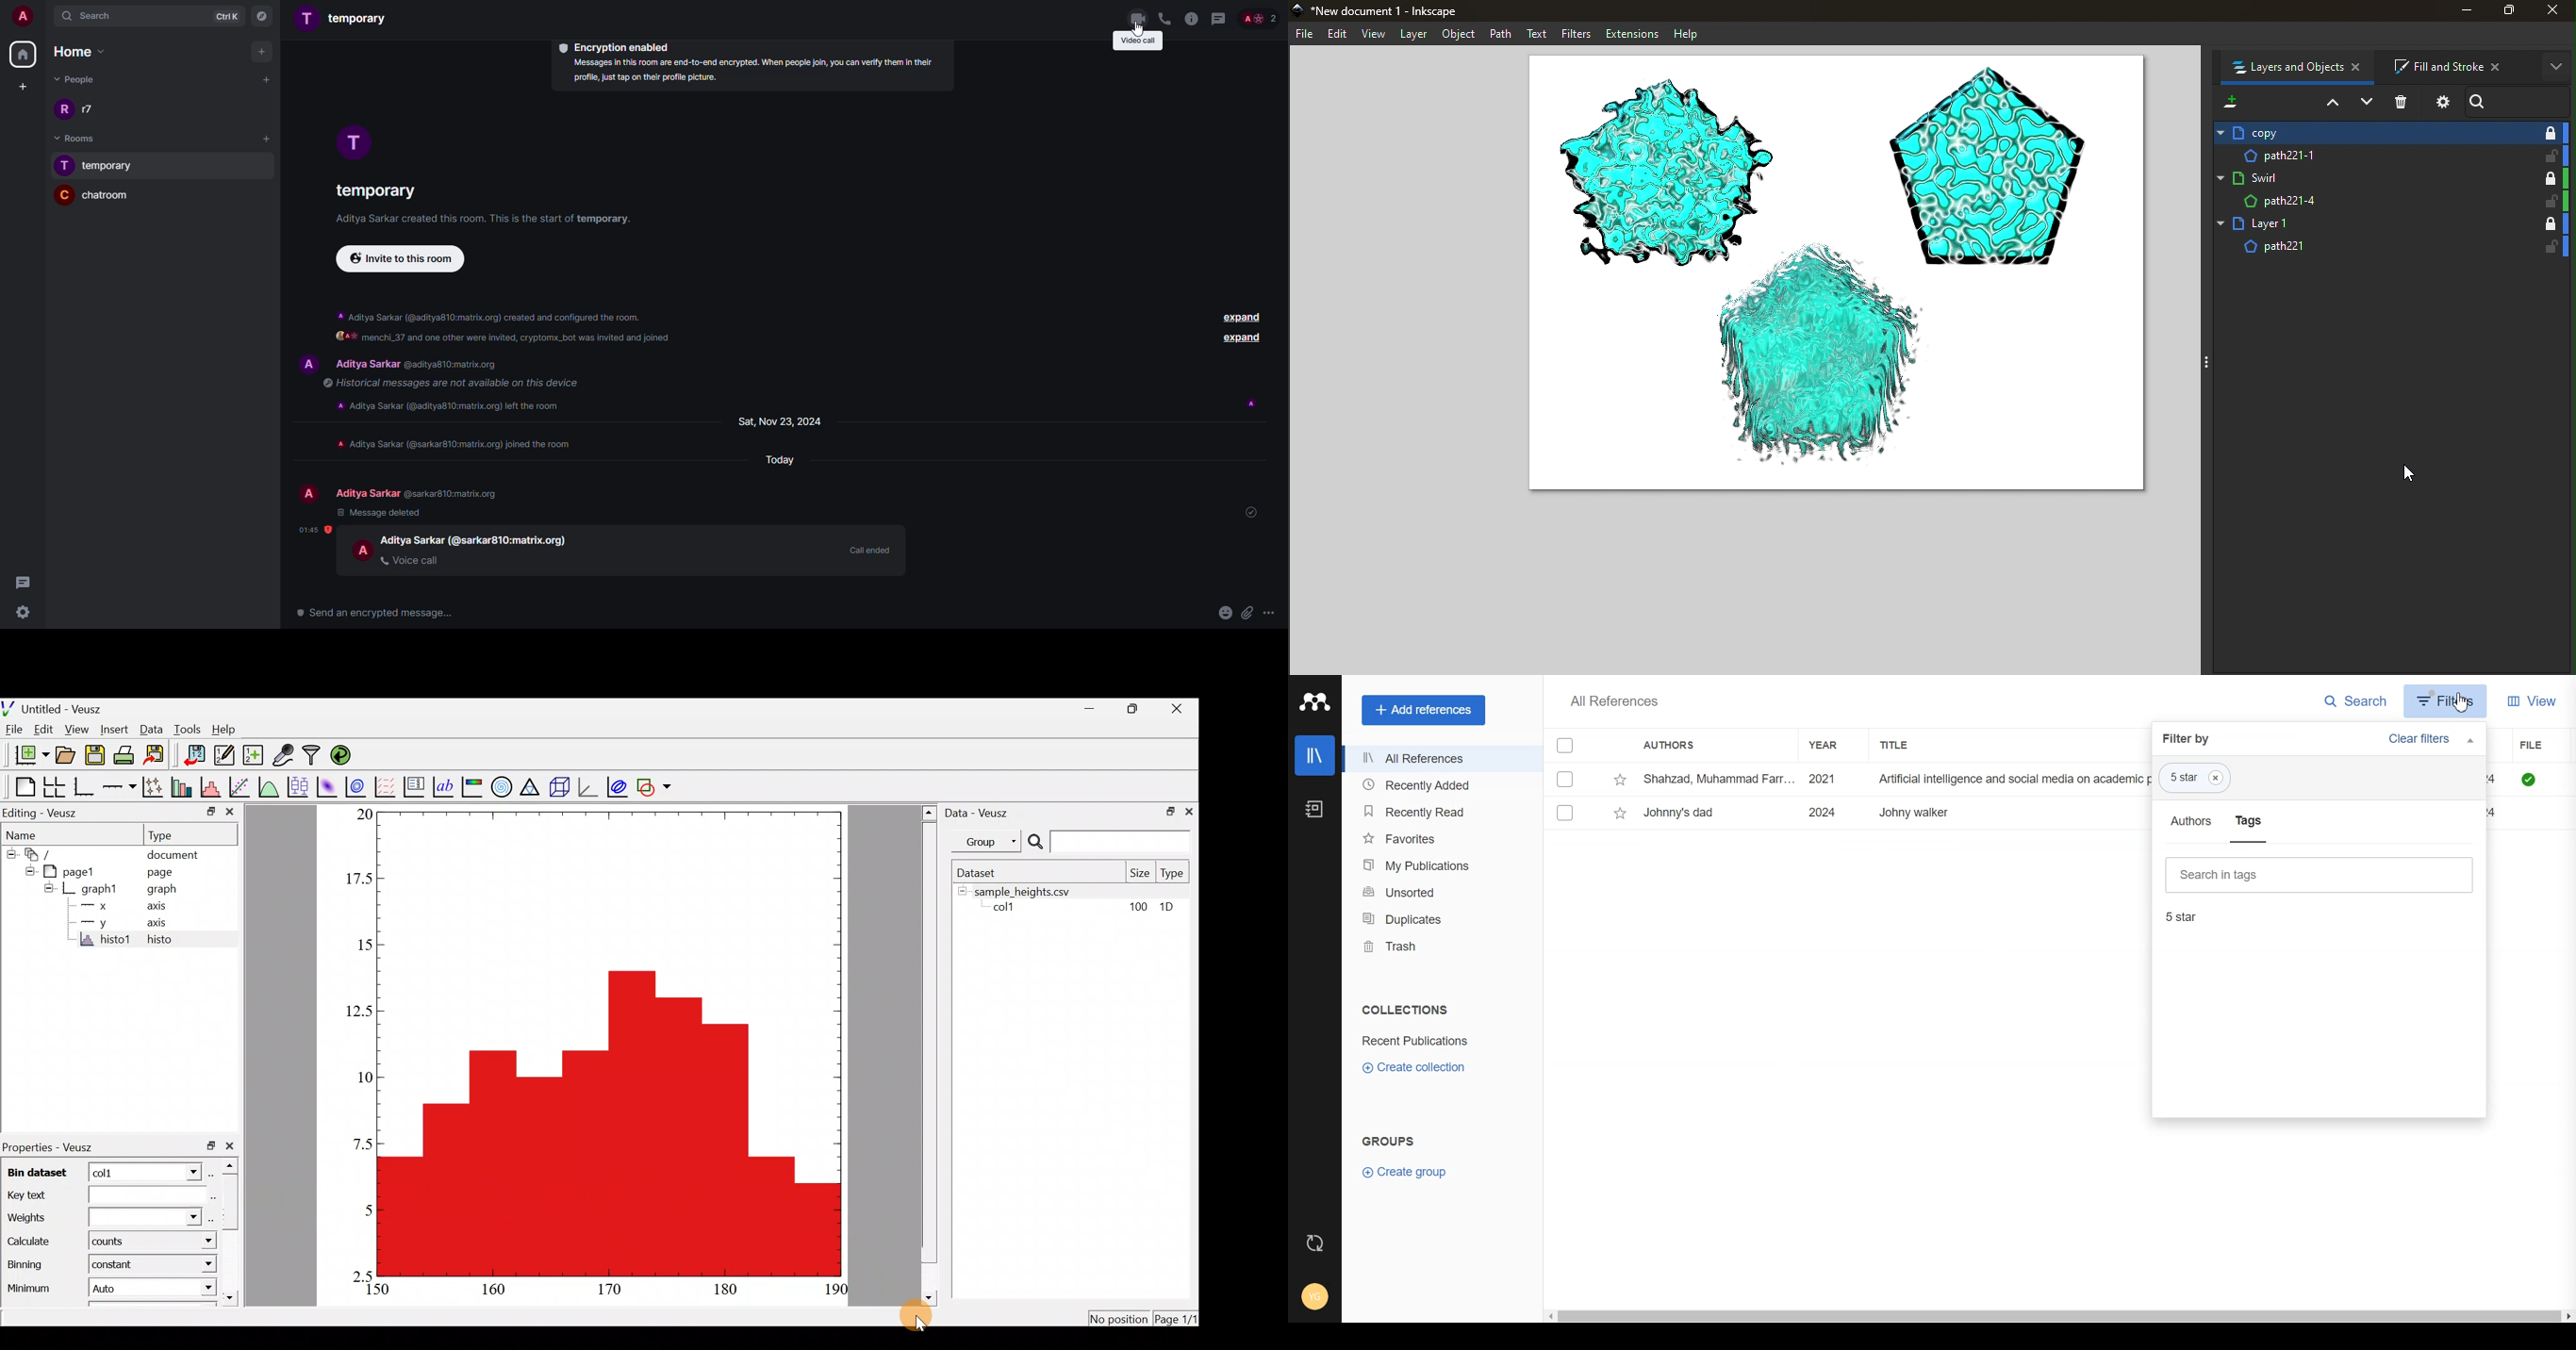 The width and height of the screenshot is (2576, 1372). Describe the element at coordinates (450, 406) in the screenshot. I see `` at that location.